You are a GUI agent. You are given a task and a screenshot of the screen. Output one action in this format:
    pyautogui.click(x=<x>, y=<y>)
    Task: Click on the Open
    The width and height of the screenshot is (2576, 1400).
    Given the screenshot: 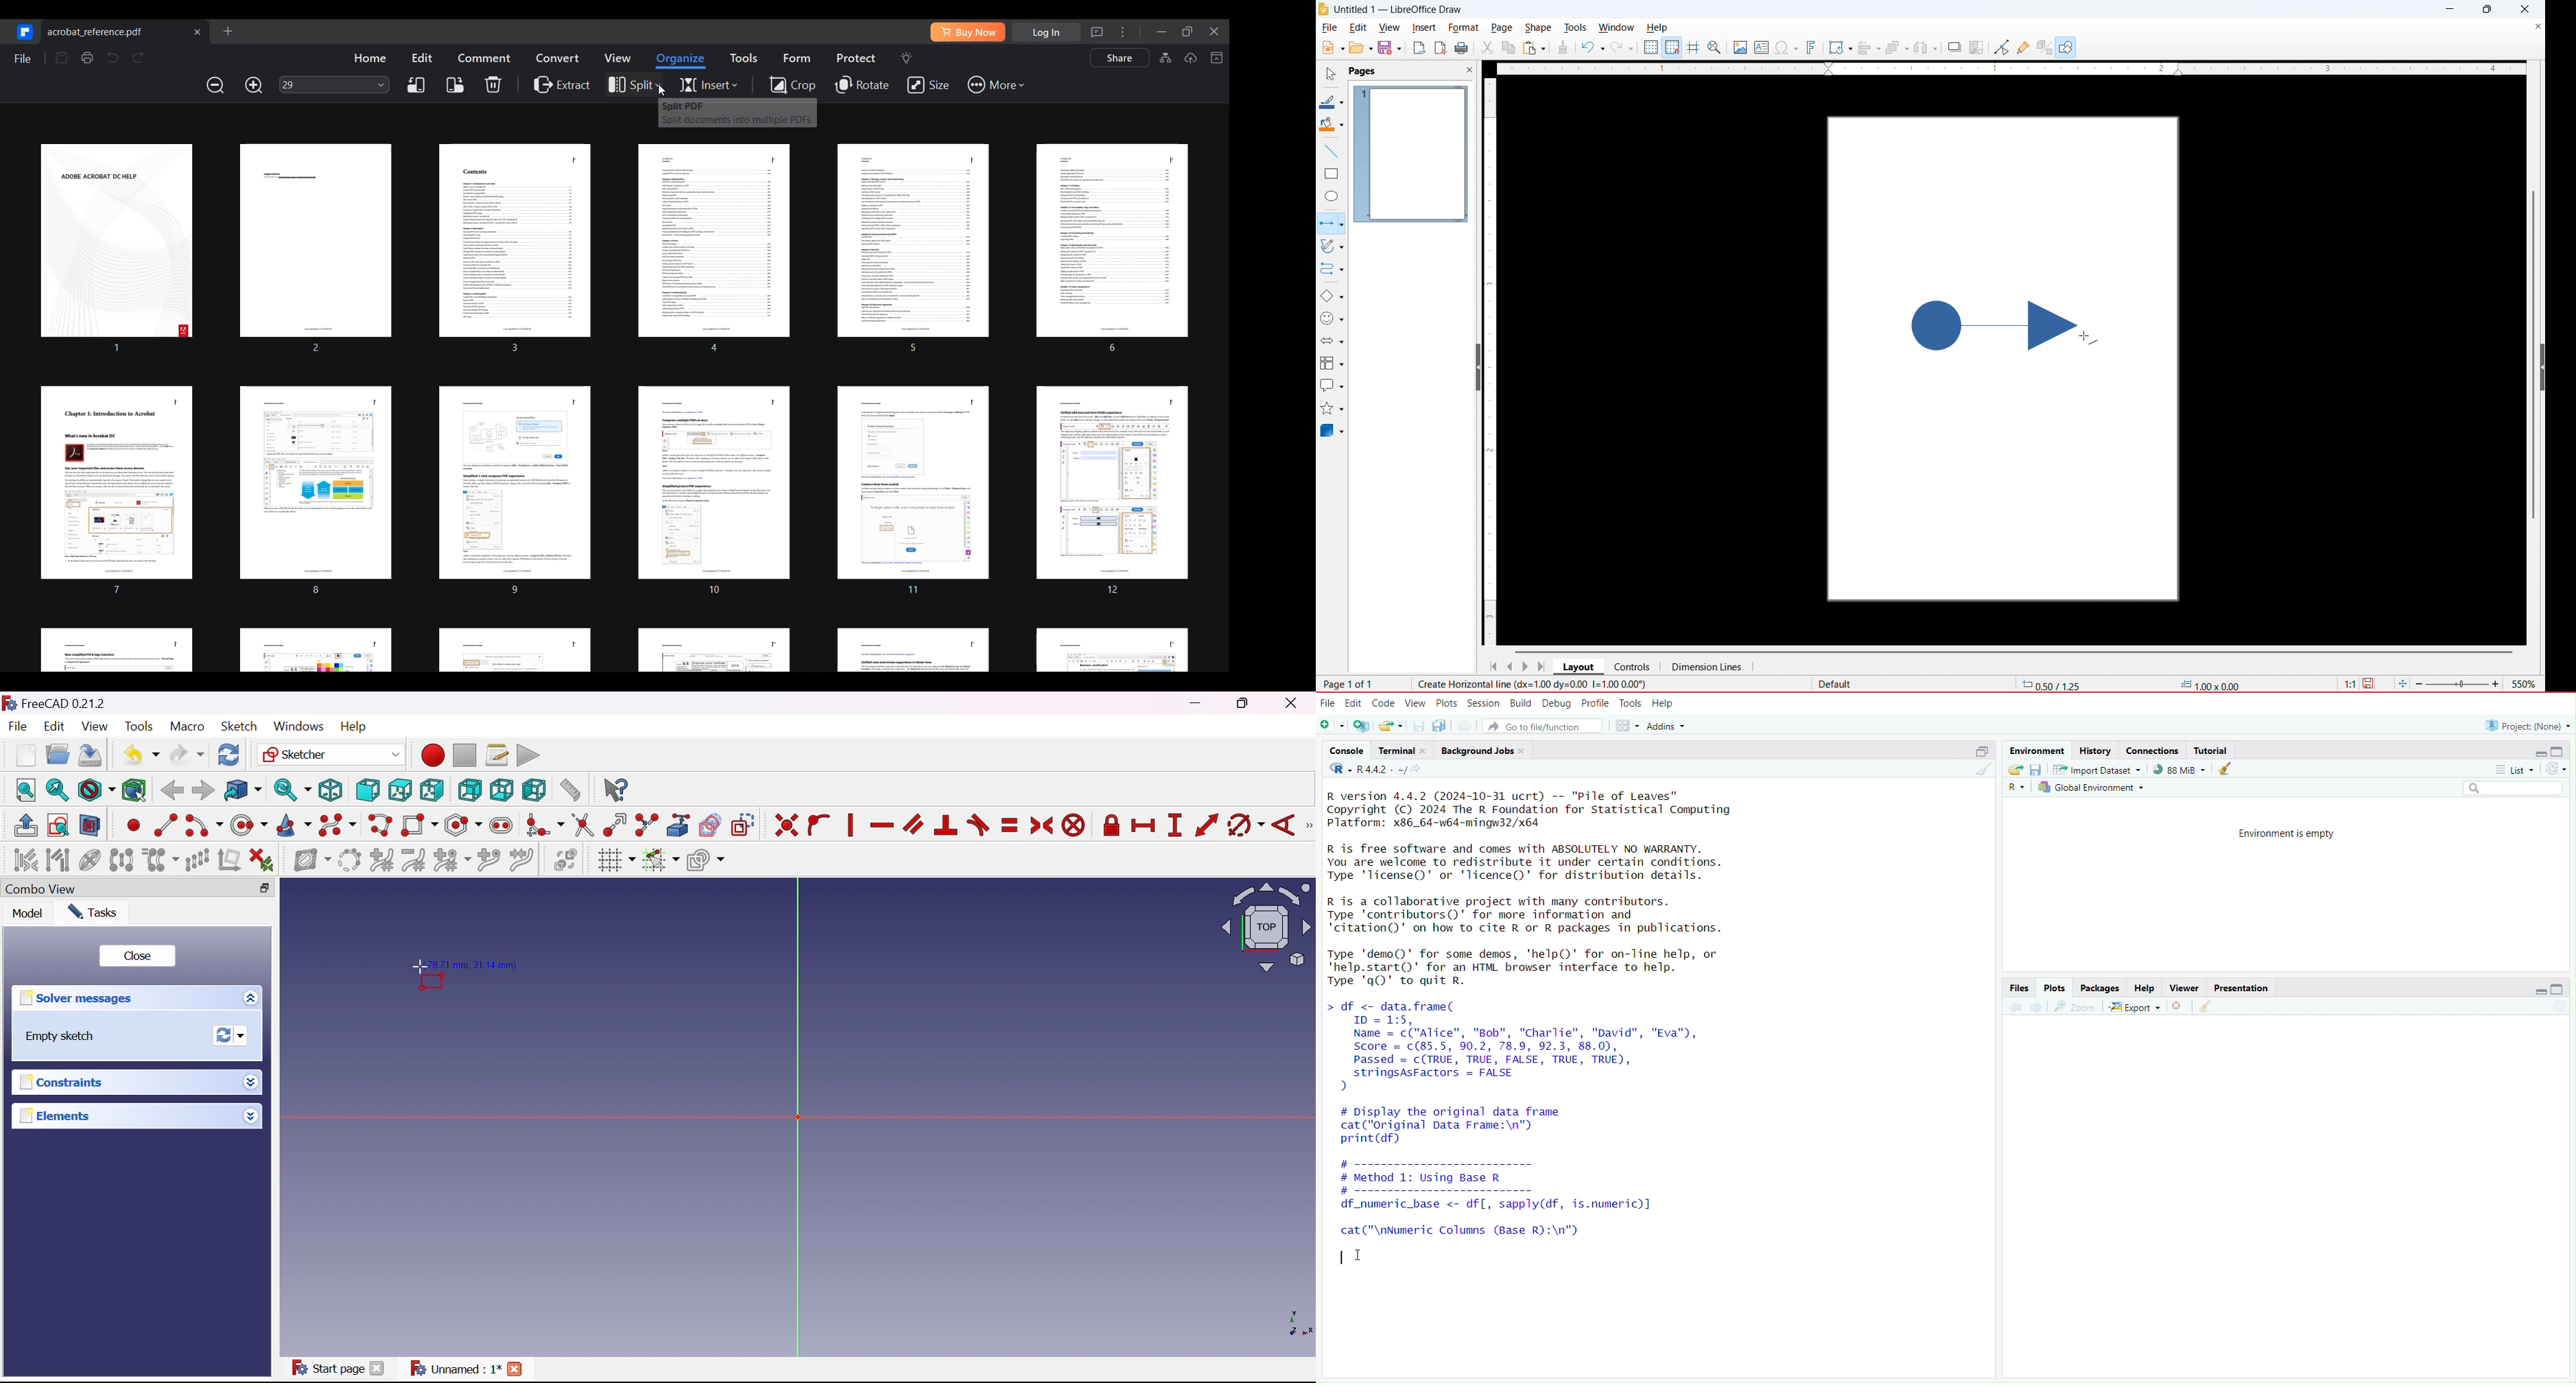 What is the action you would take?
    pyautogui.click(x=57, y=755)
    